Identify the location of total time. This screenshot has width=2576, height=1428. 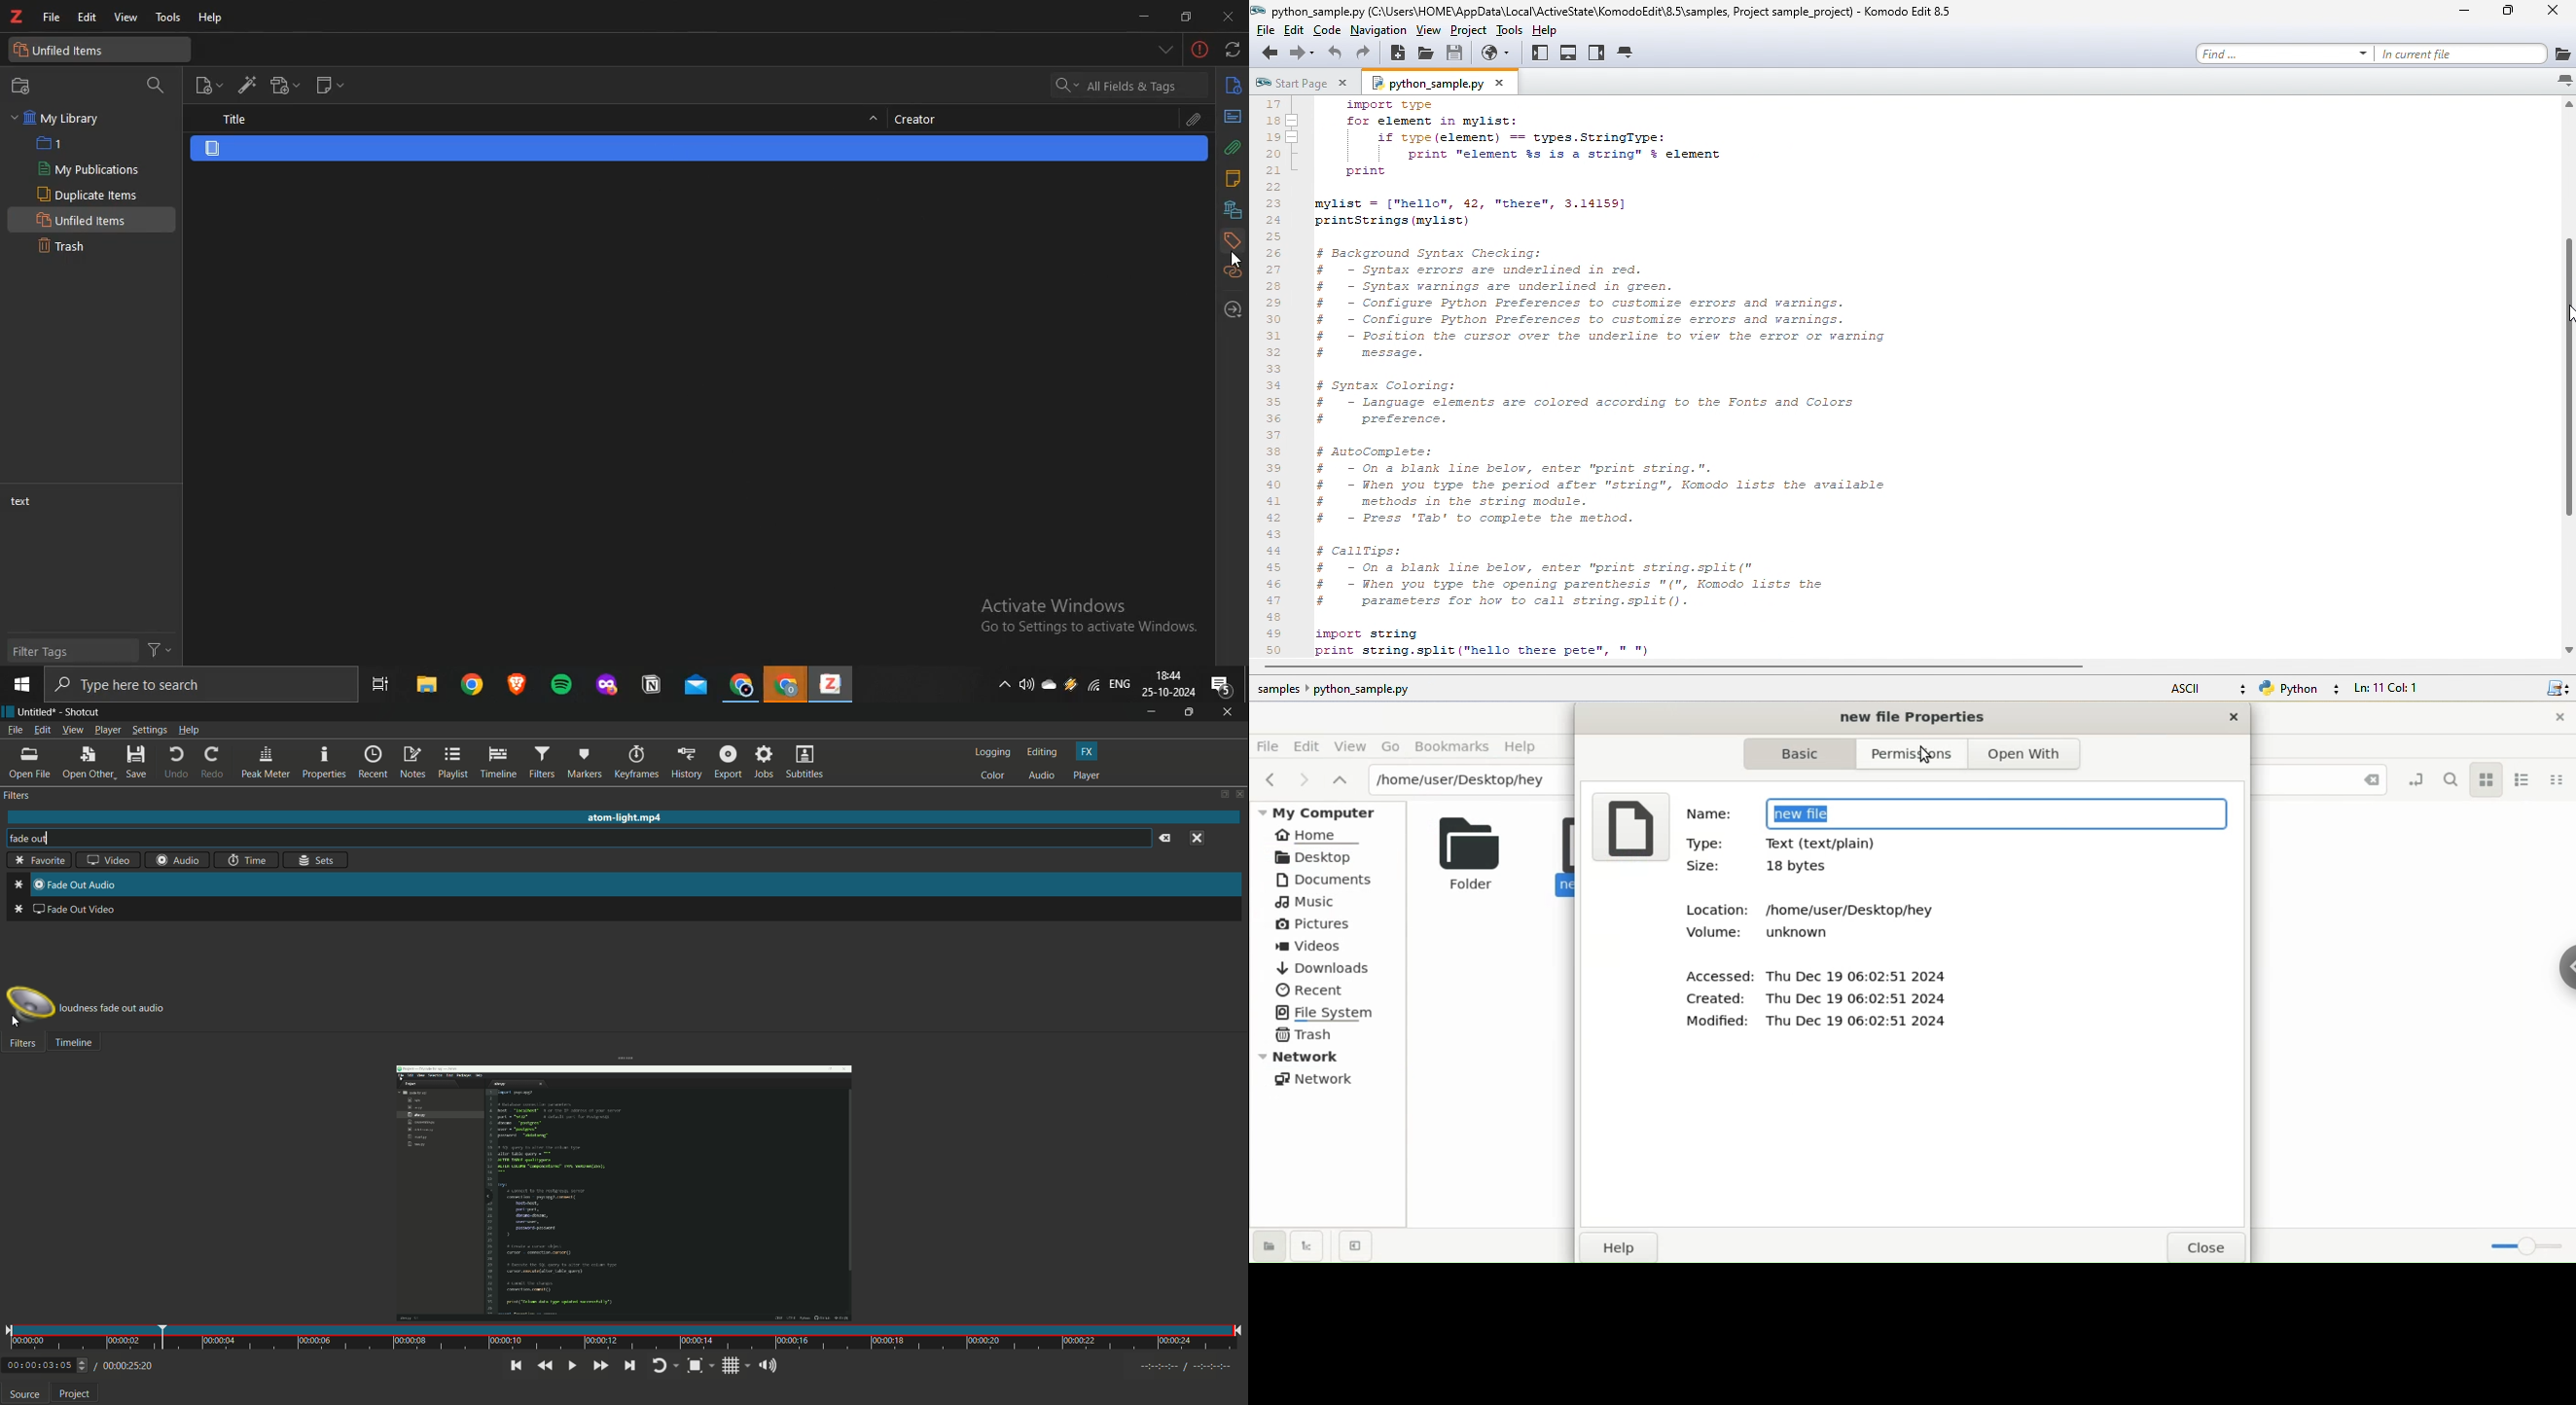
(126, 1366).